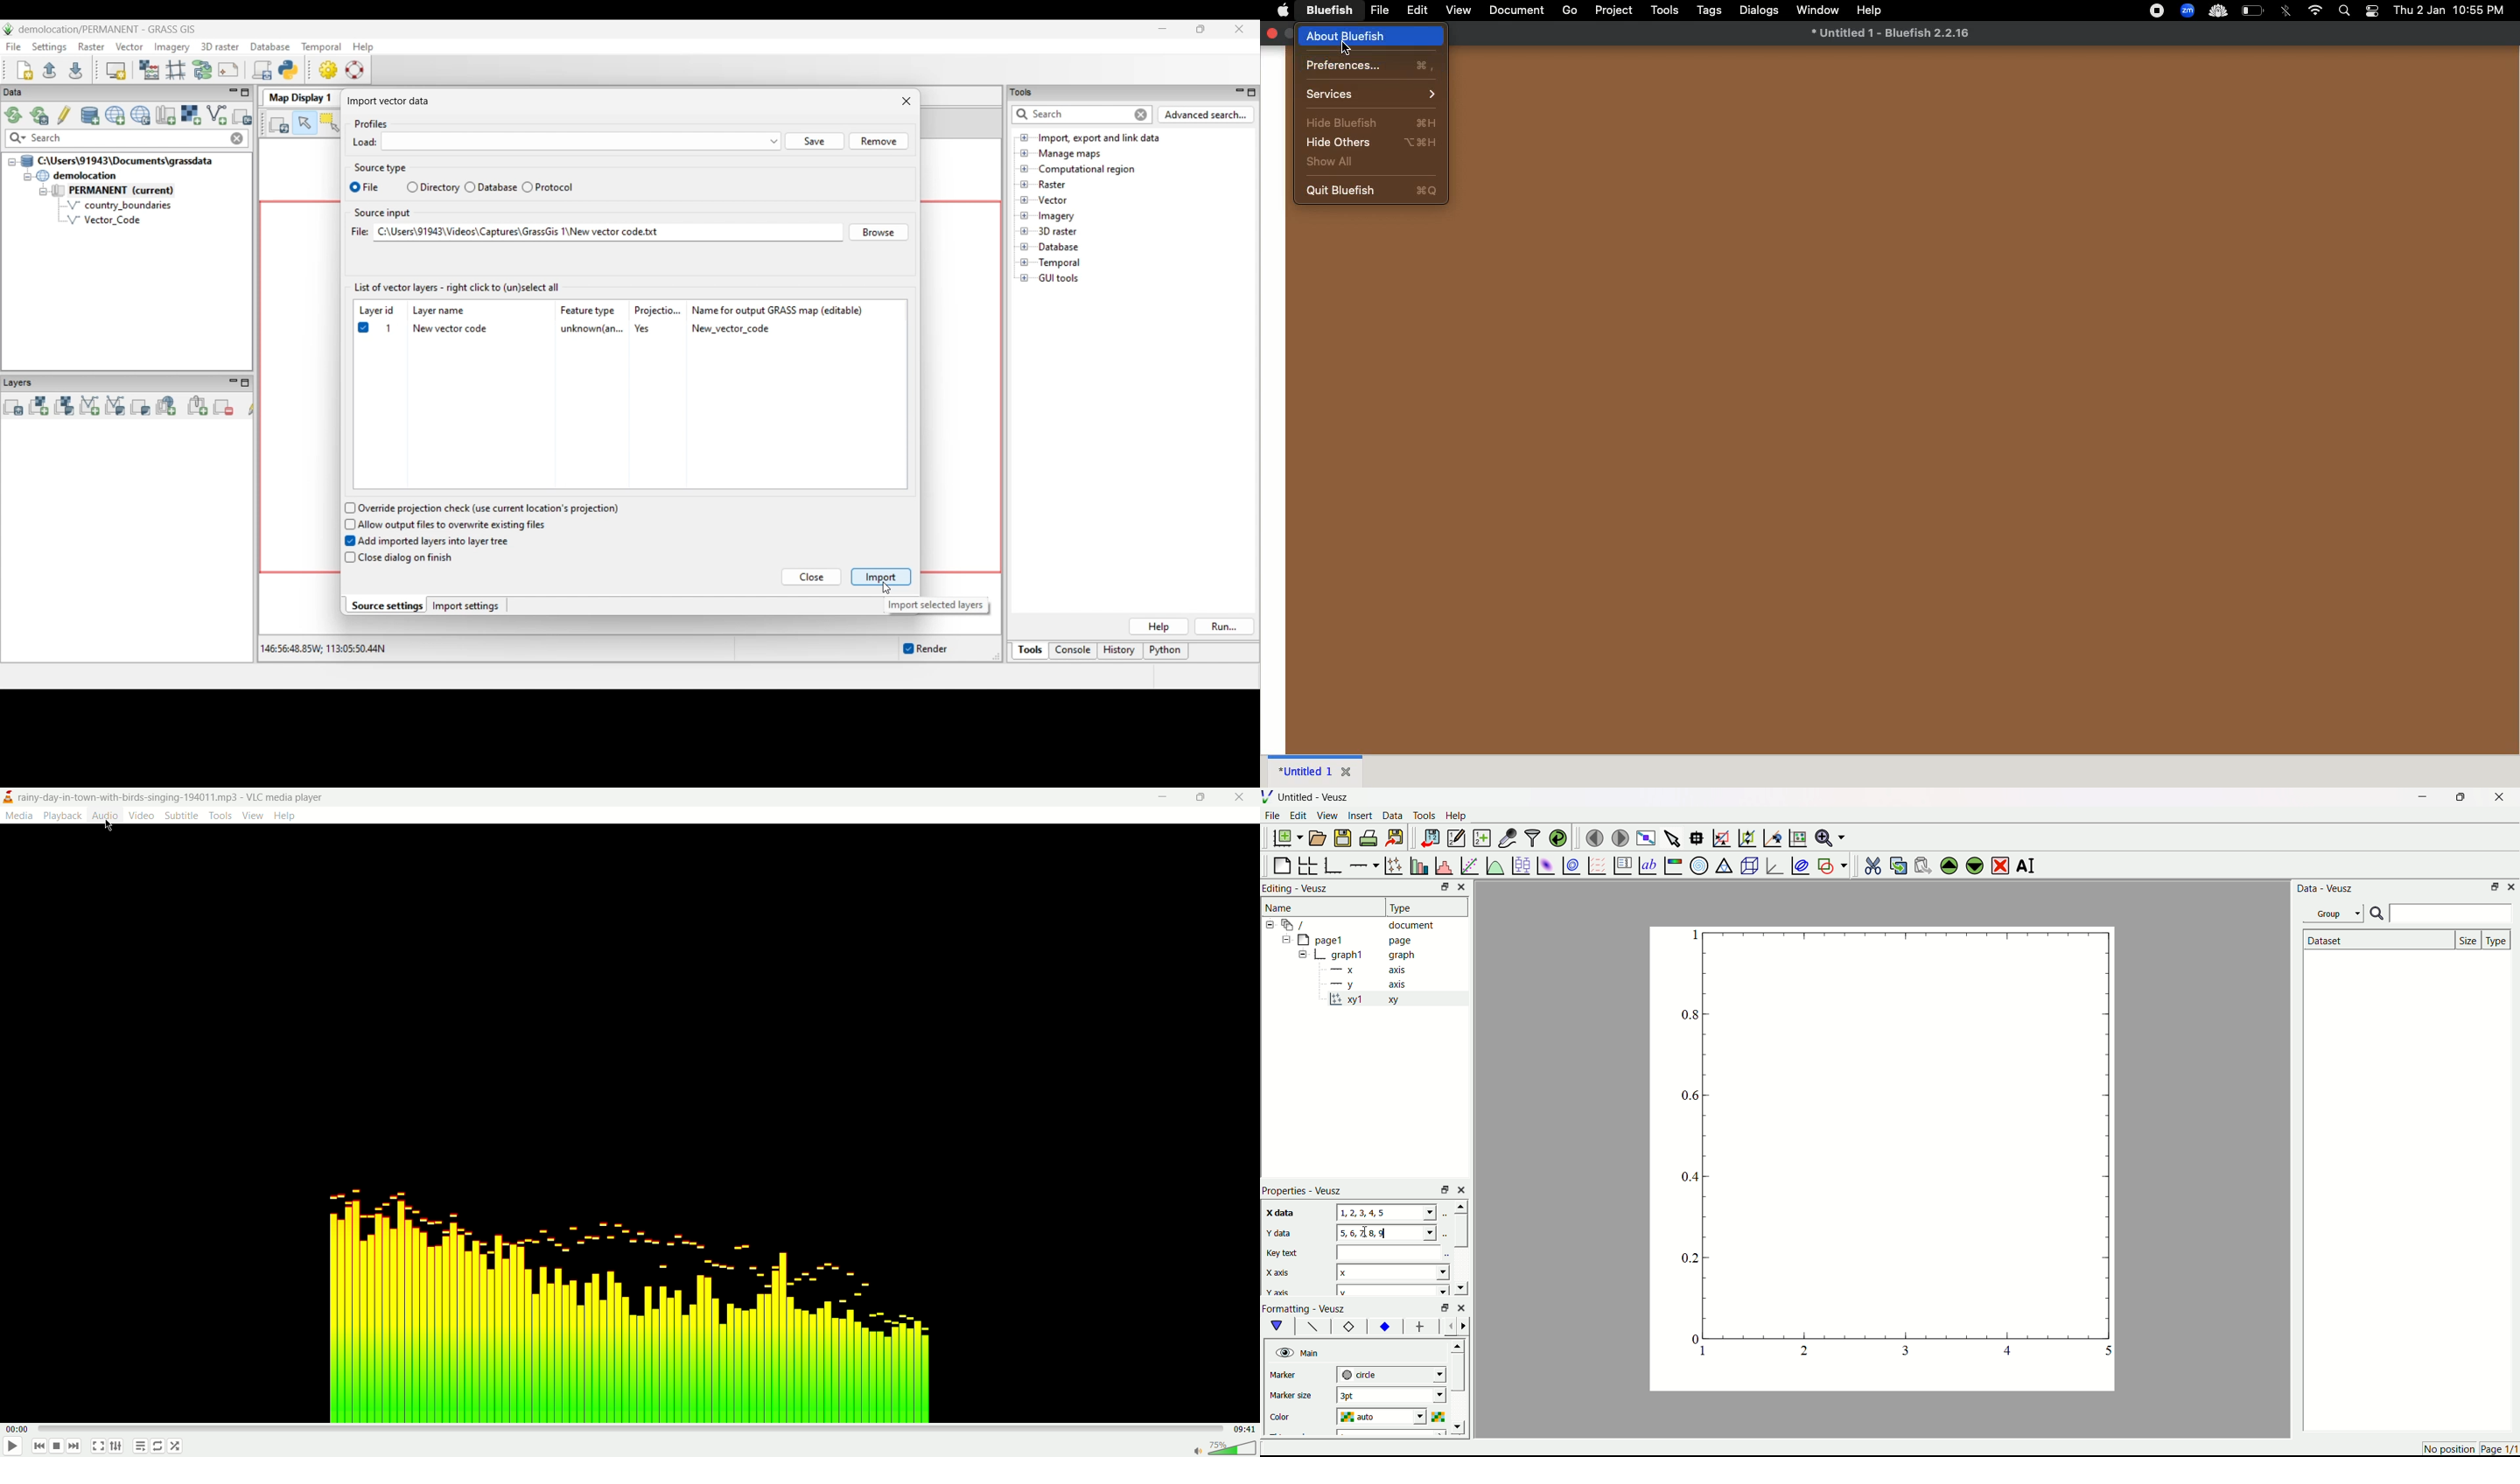 The width and height of the screenshot is (2520, 1484). I want to click on auto, so click(1385, 1418).